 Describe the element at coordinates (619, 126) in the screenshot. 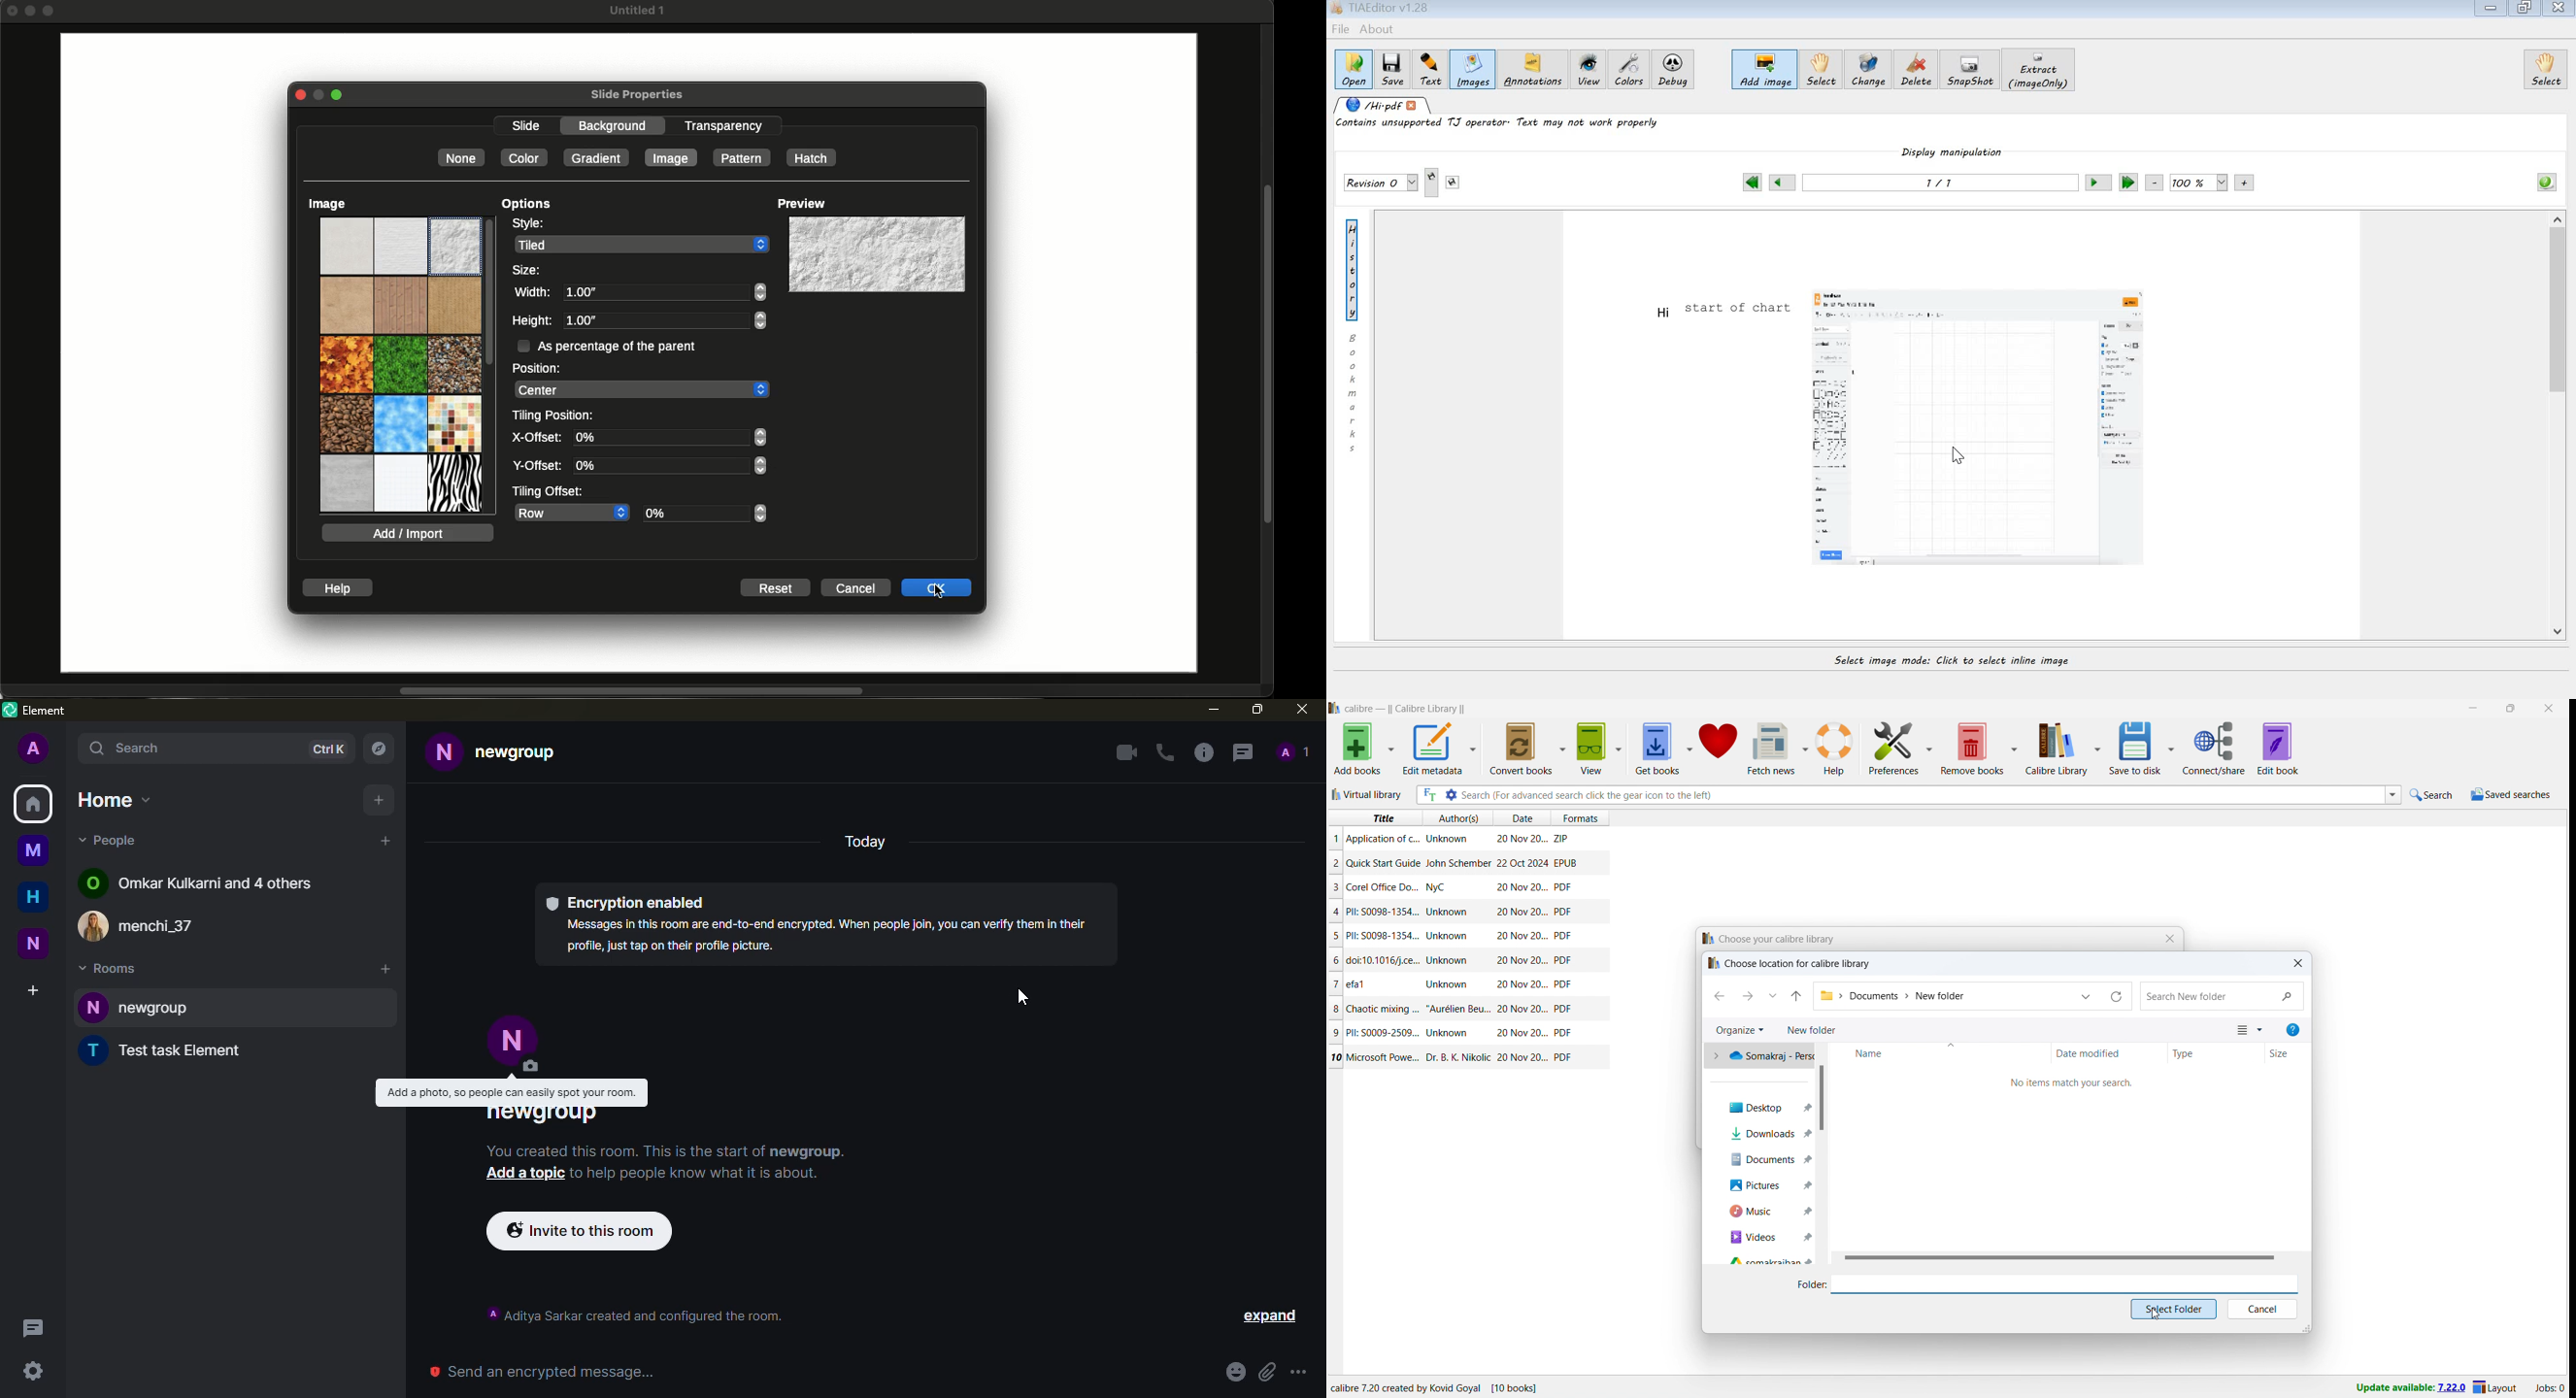

I see `Background` at that location.